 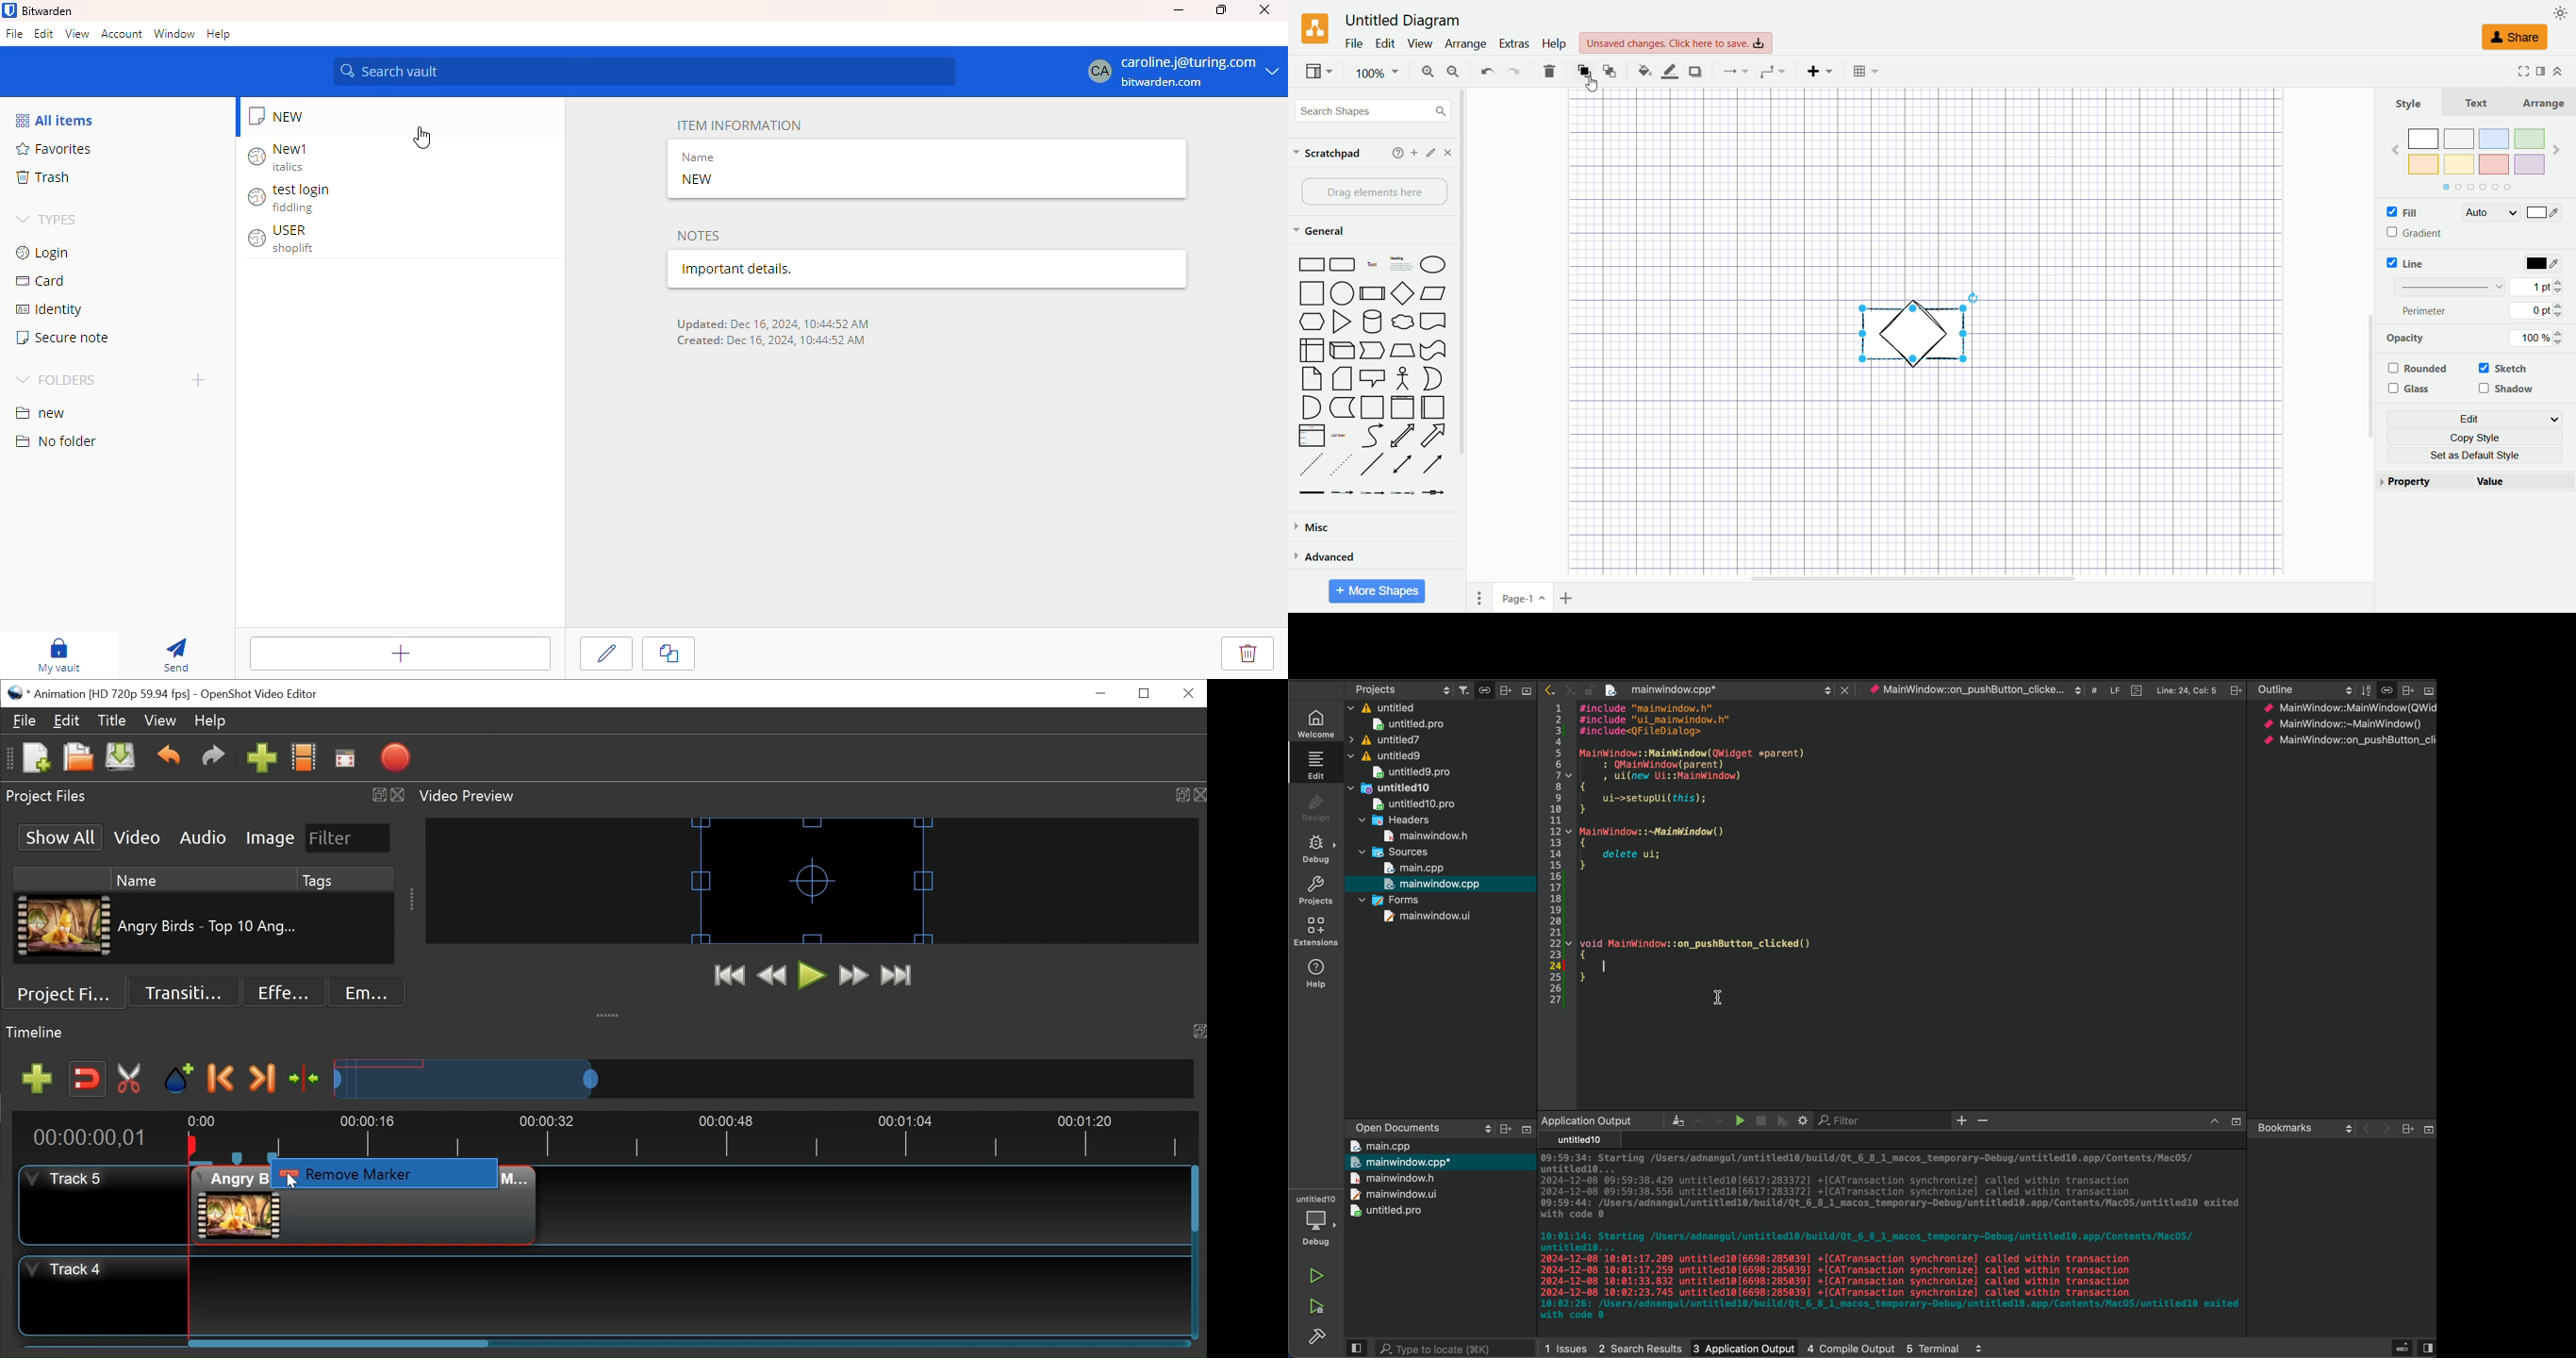 I want to click on New Project, so click(x=36, y=759).